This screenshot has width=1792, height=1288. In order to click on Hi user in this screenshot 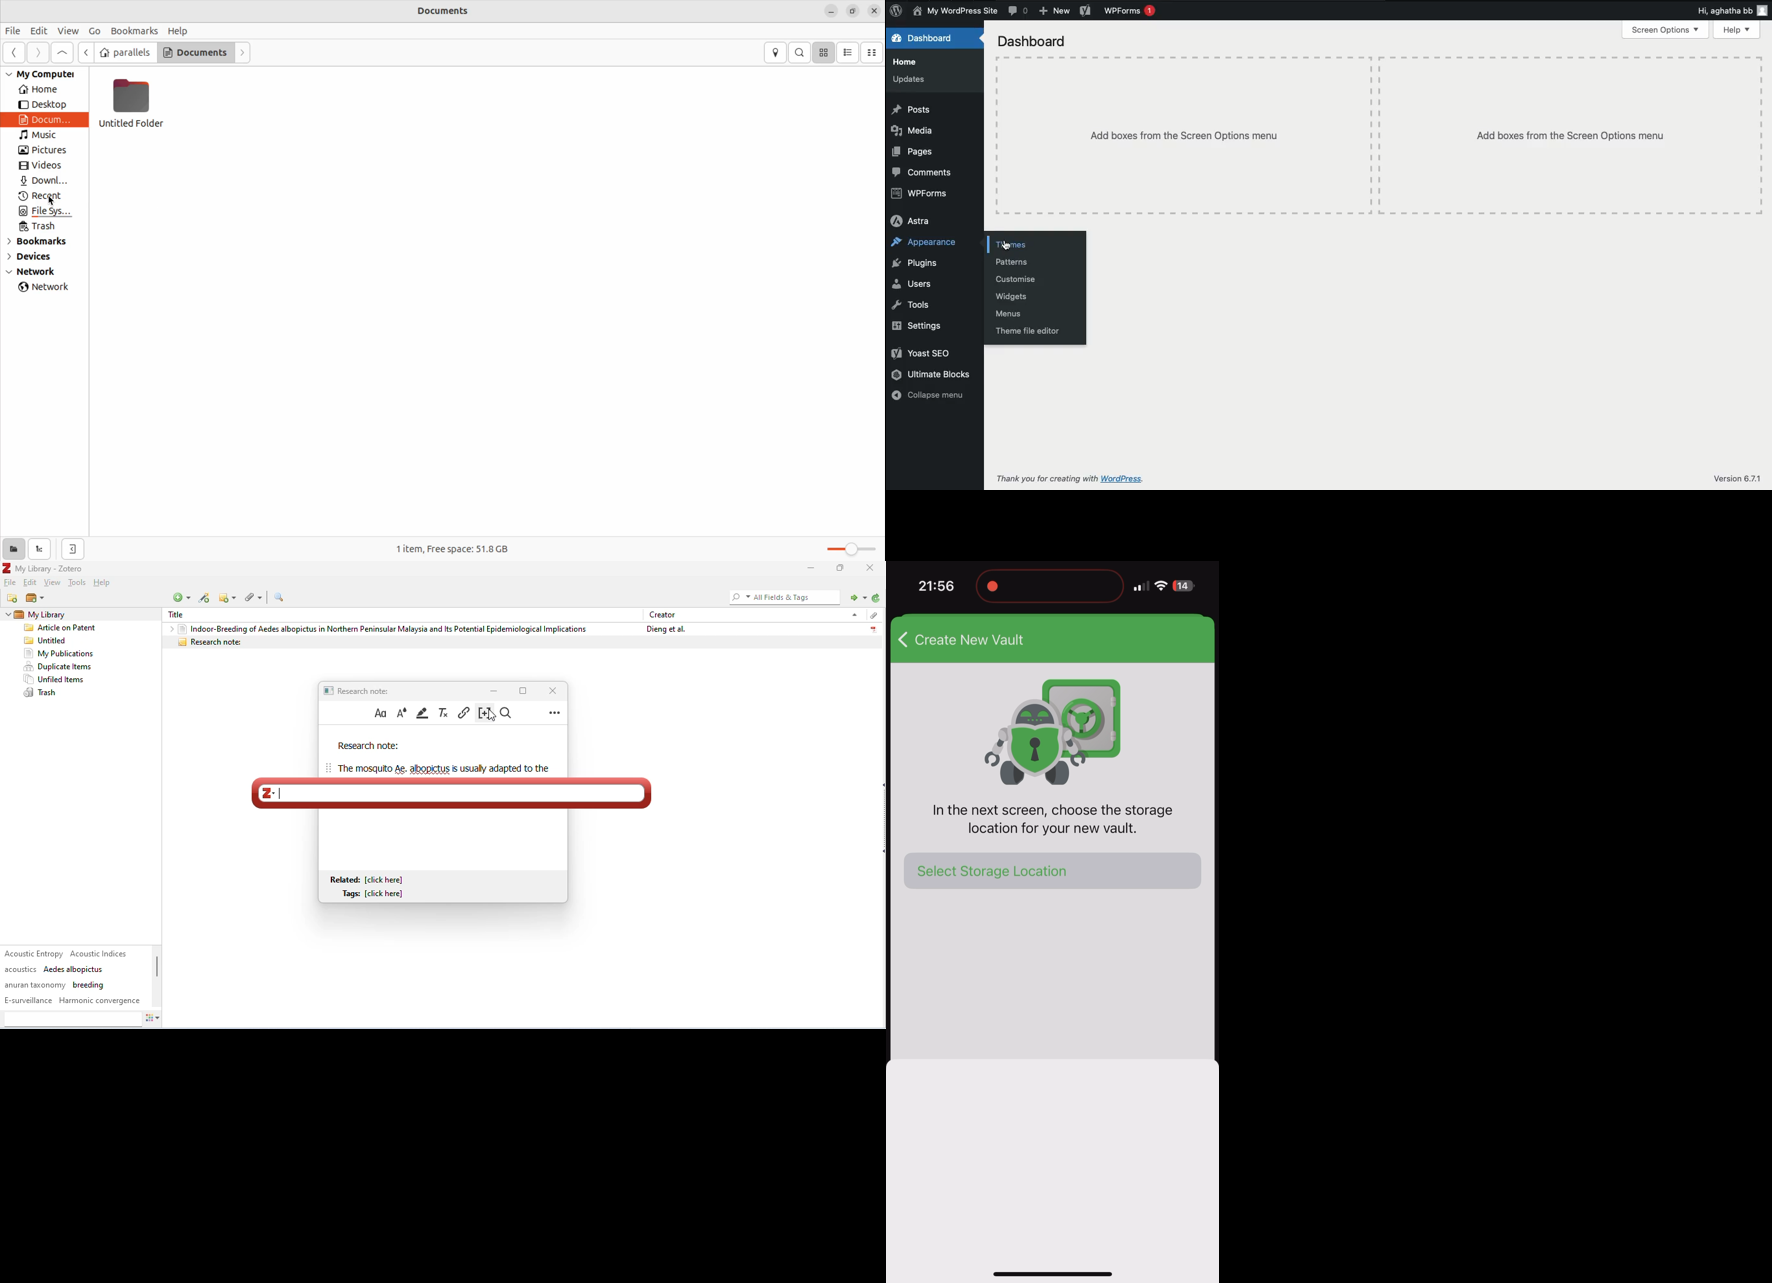, I will do `click(1731, 11)`.